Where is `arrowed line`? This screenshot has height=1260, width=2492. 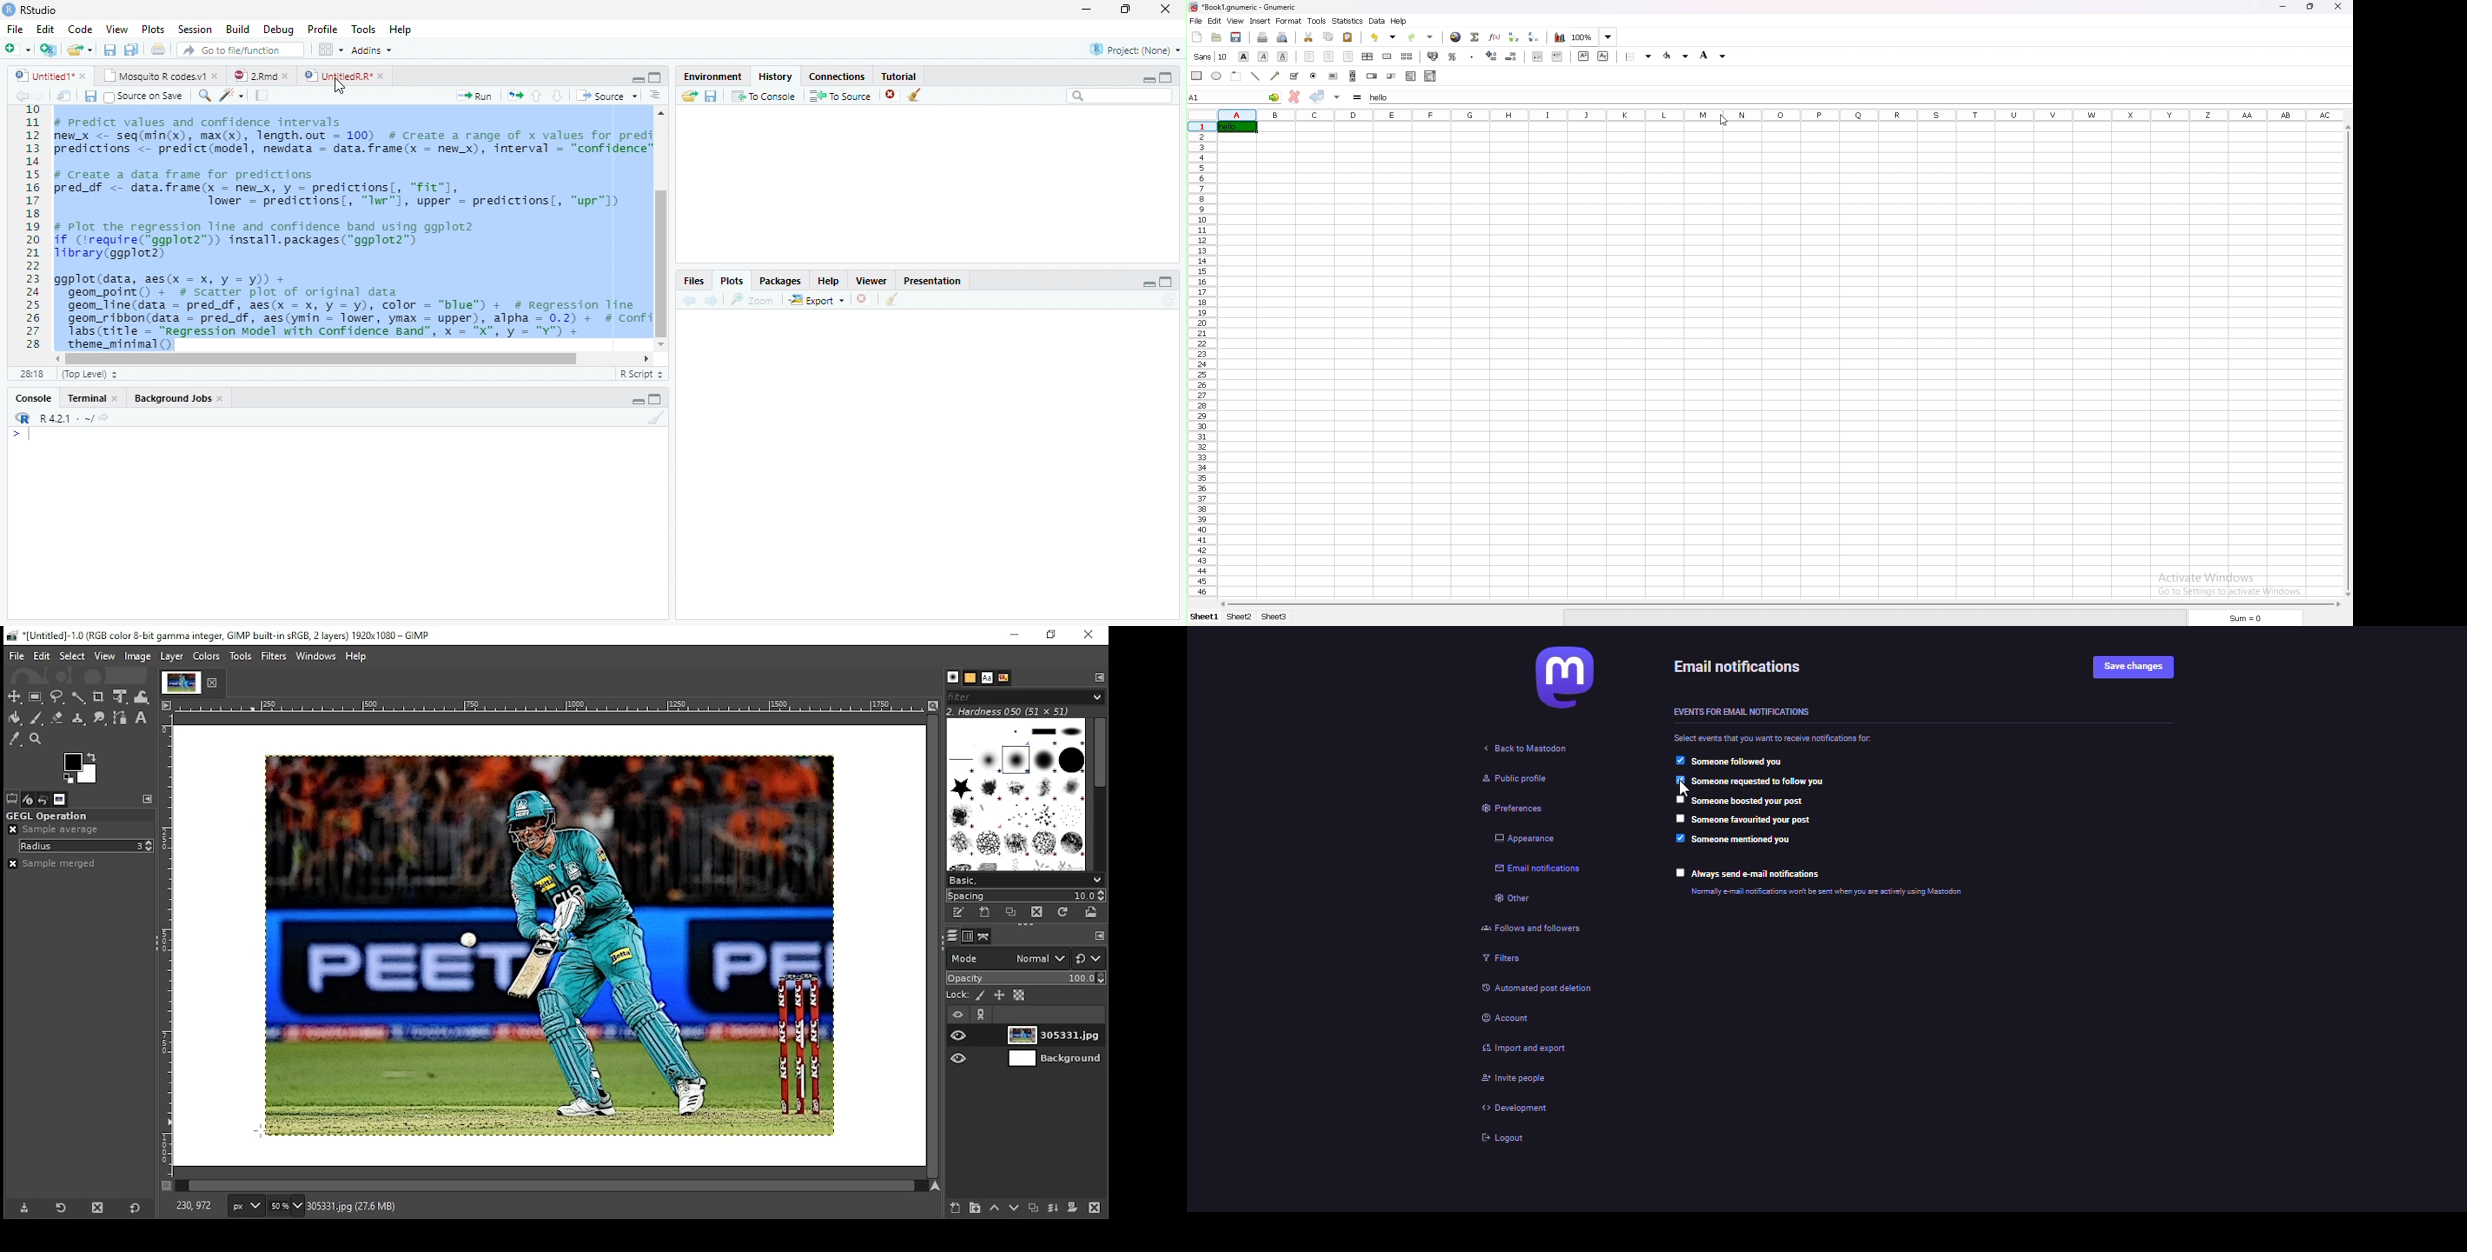
arrowed line is located at coordinates (1276, 75).